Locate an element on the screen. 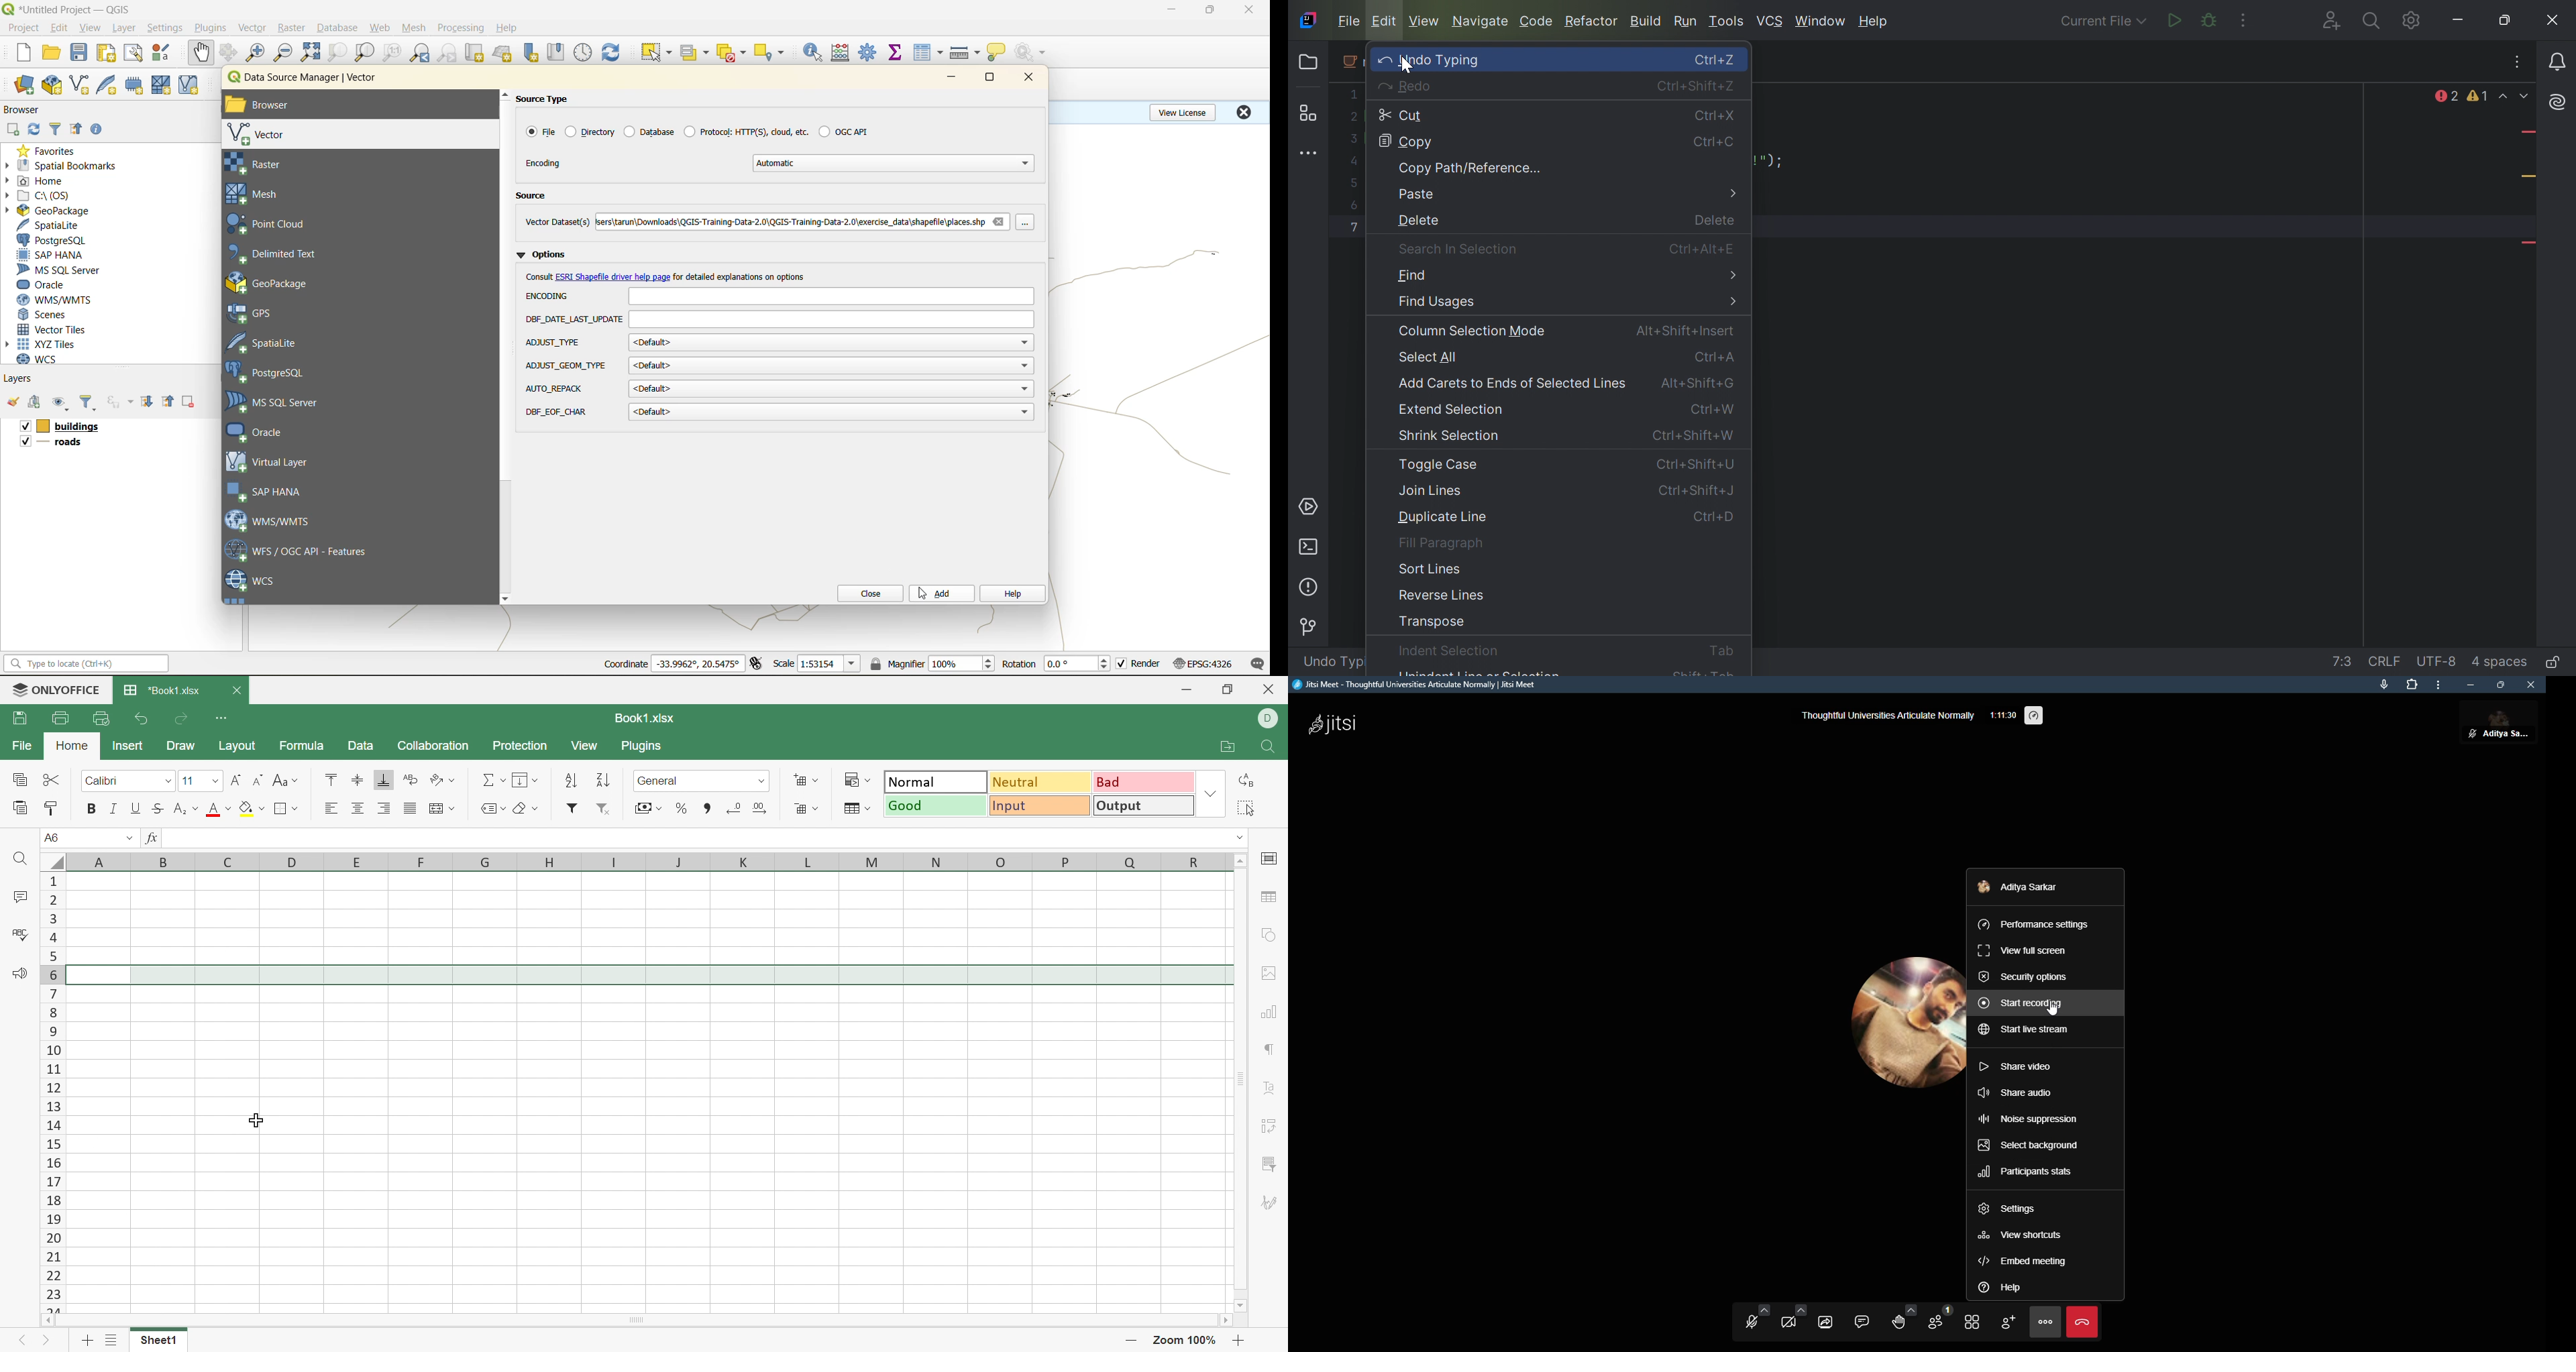  mesh is located at coordinates (416, 29).